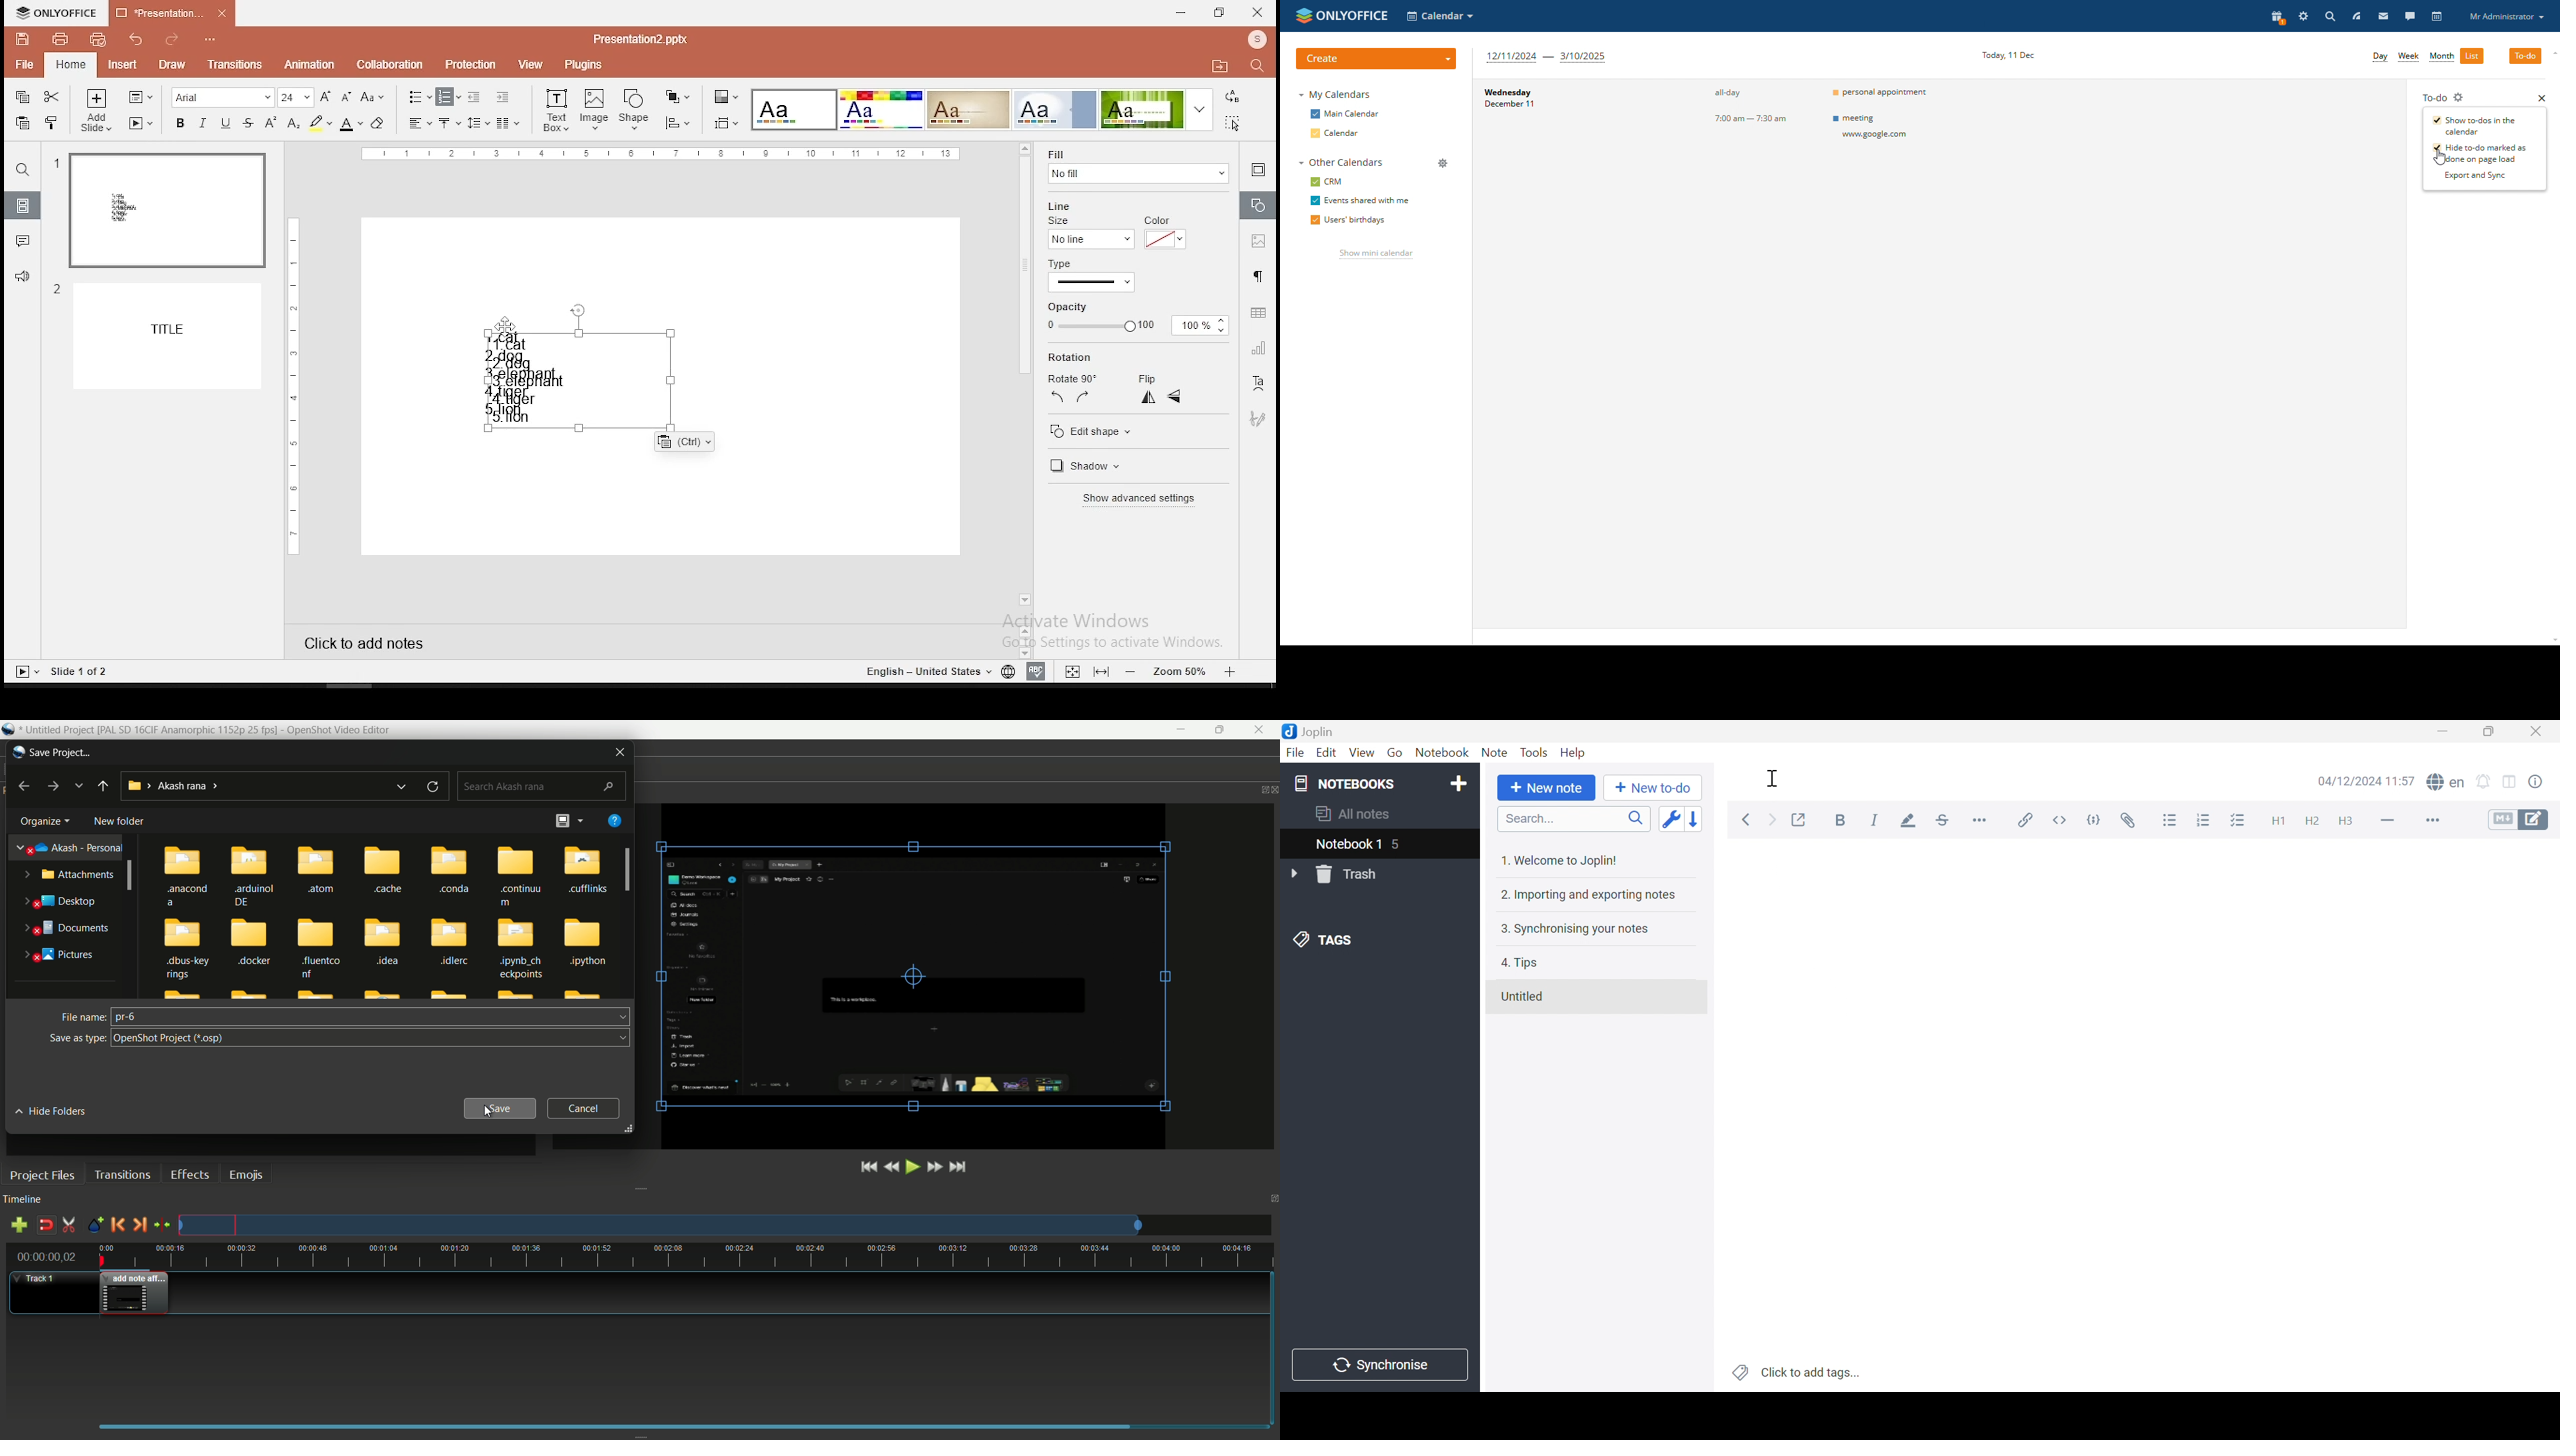 This screenshot has height=1456, width=2576. I want to click on get help, so click(613, 821).